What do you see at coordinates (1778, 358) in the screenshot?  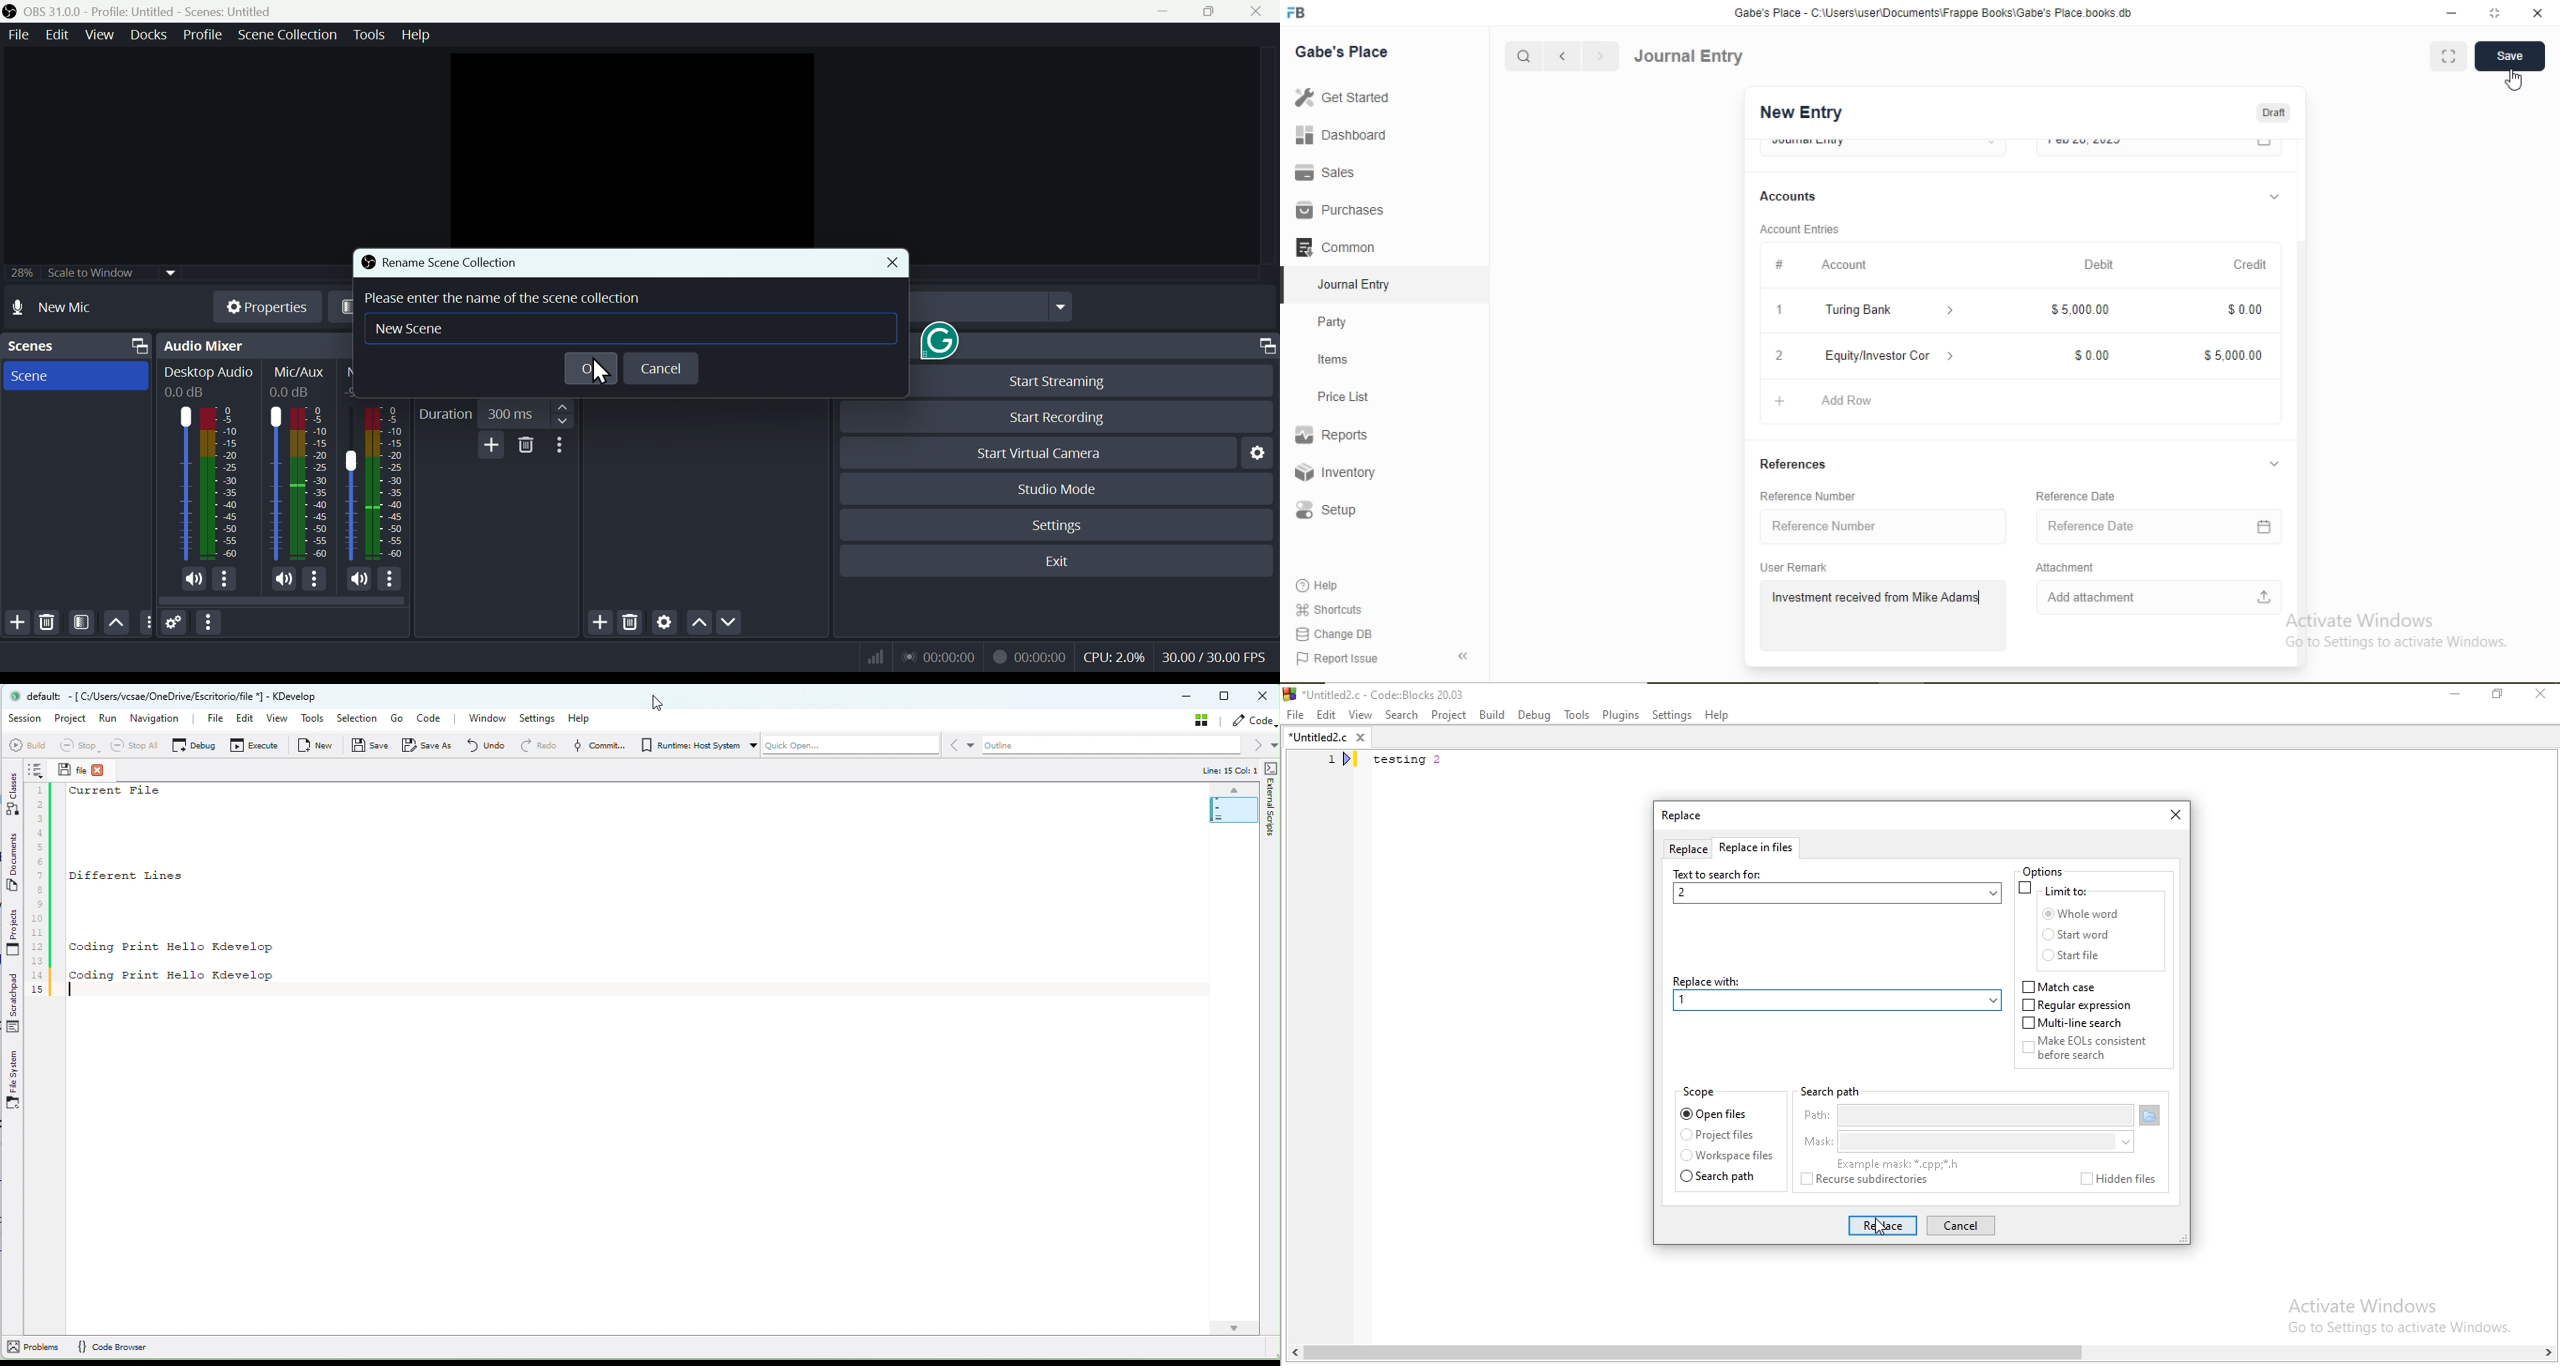 I see `2` at bounding box center [1778, 358].